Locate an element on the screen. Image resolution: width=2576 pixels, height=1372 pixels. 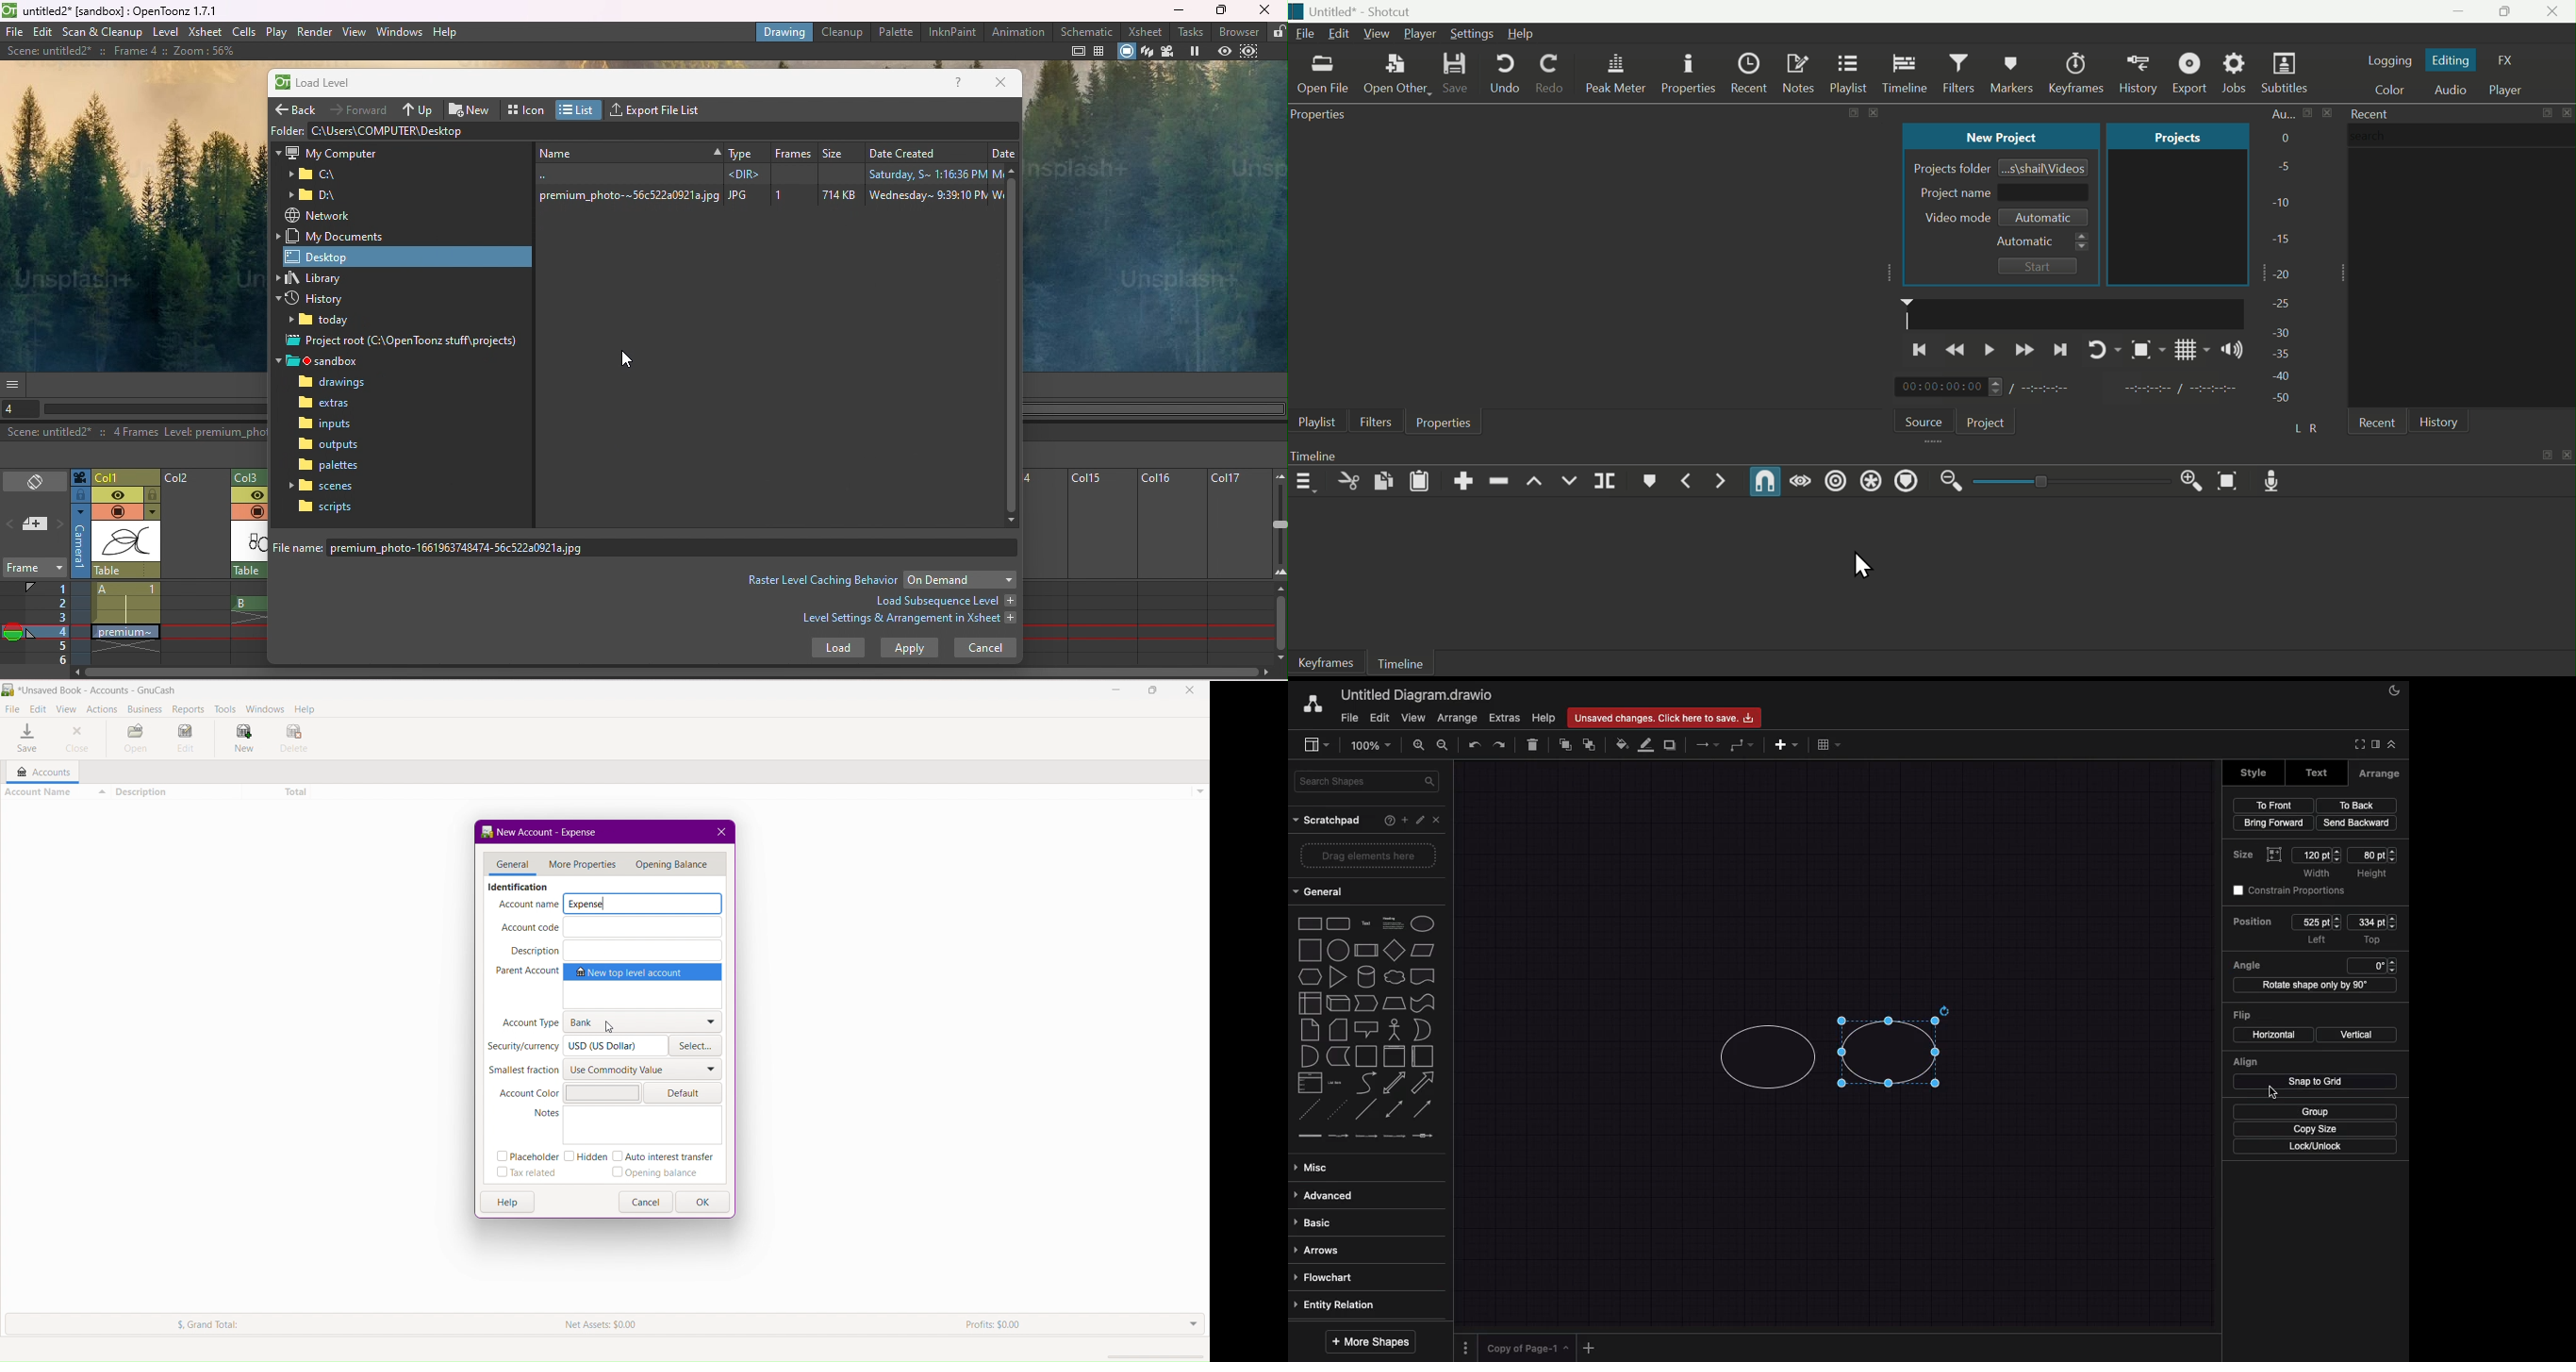
angle is located at coordinates (2248, 965).